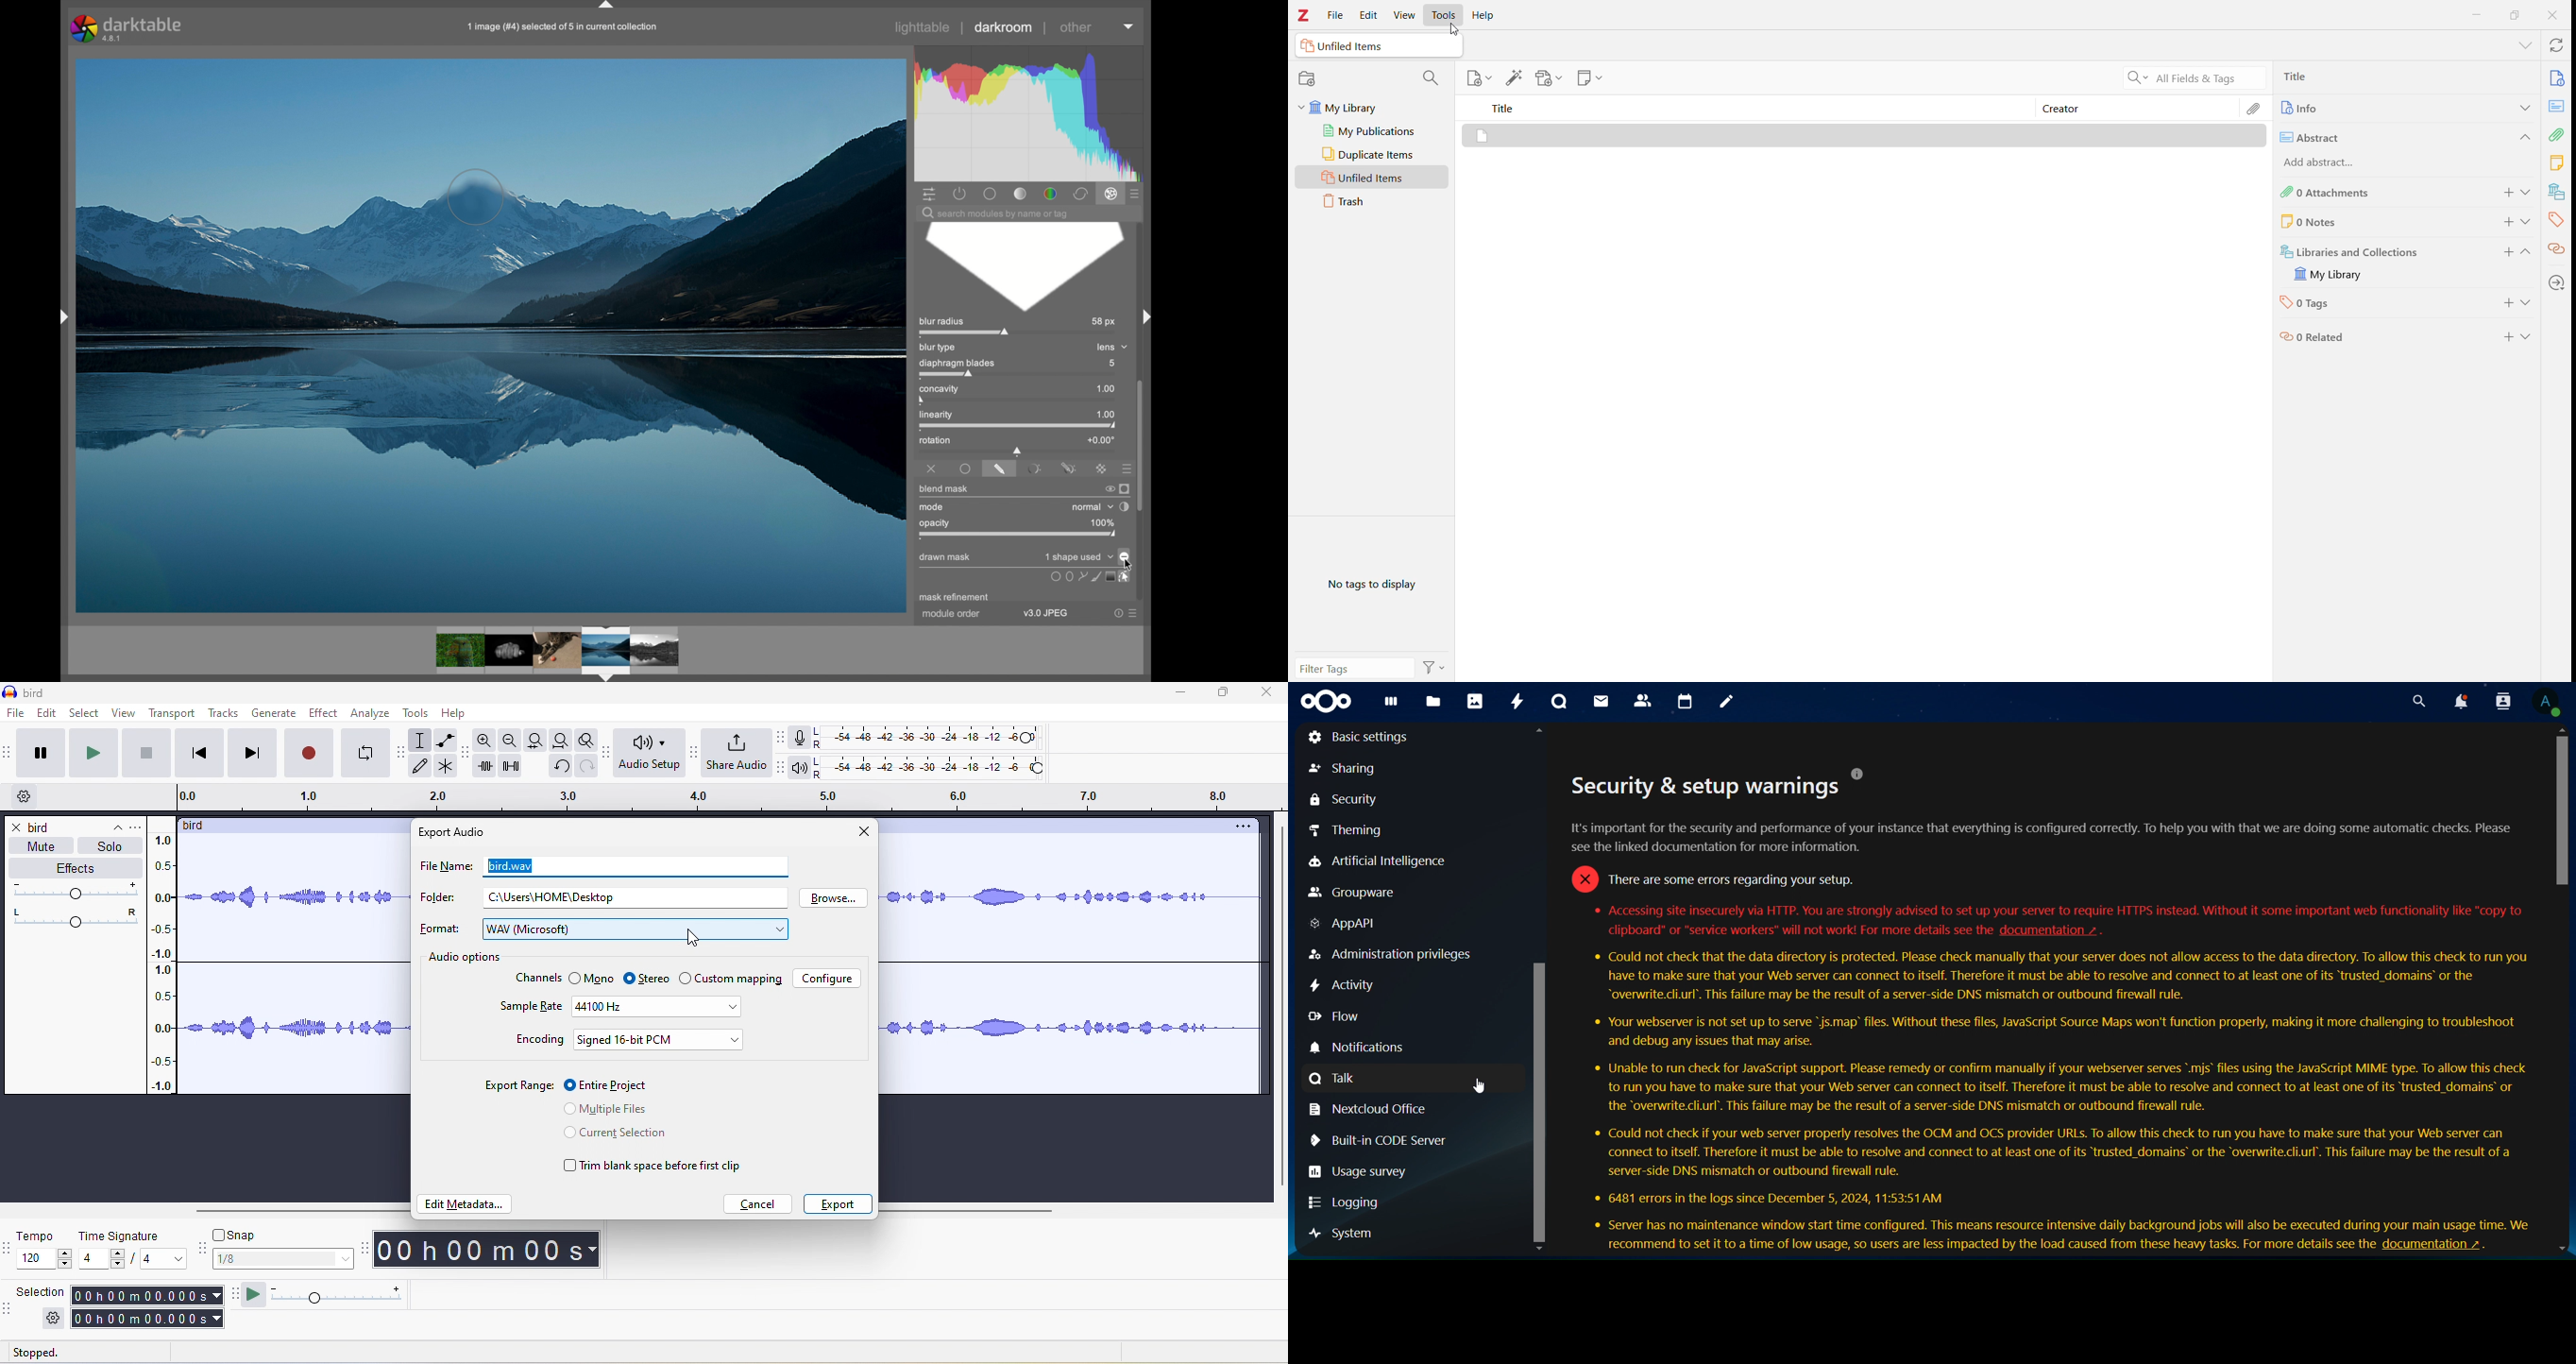 Image resolution: width=2576 pixels, height=1372 pixels. What do you see at coordinates (140, 826) in the screenshot?
I see `open menu` at bounding box center [140, 826].